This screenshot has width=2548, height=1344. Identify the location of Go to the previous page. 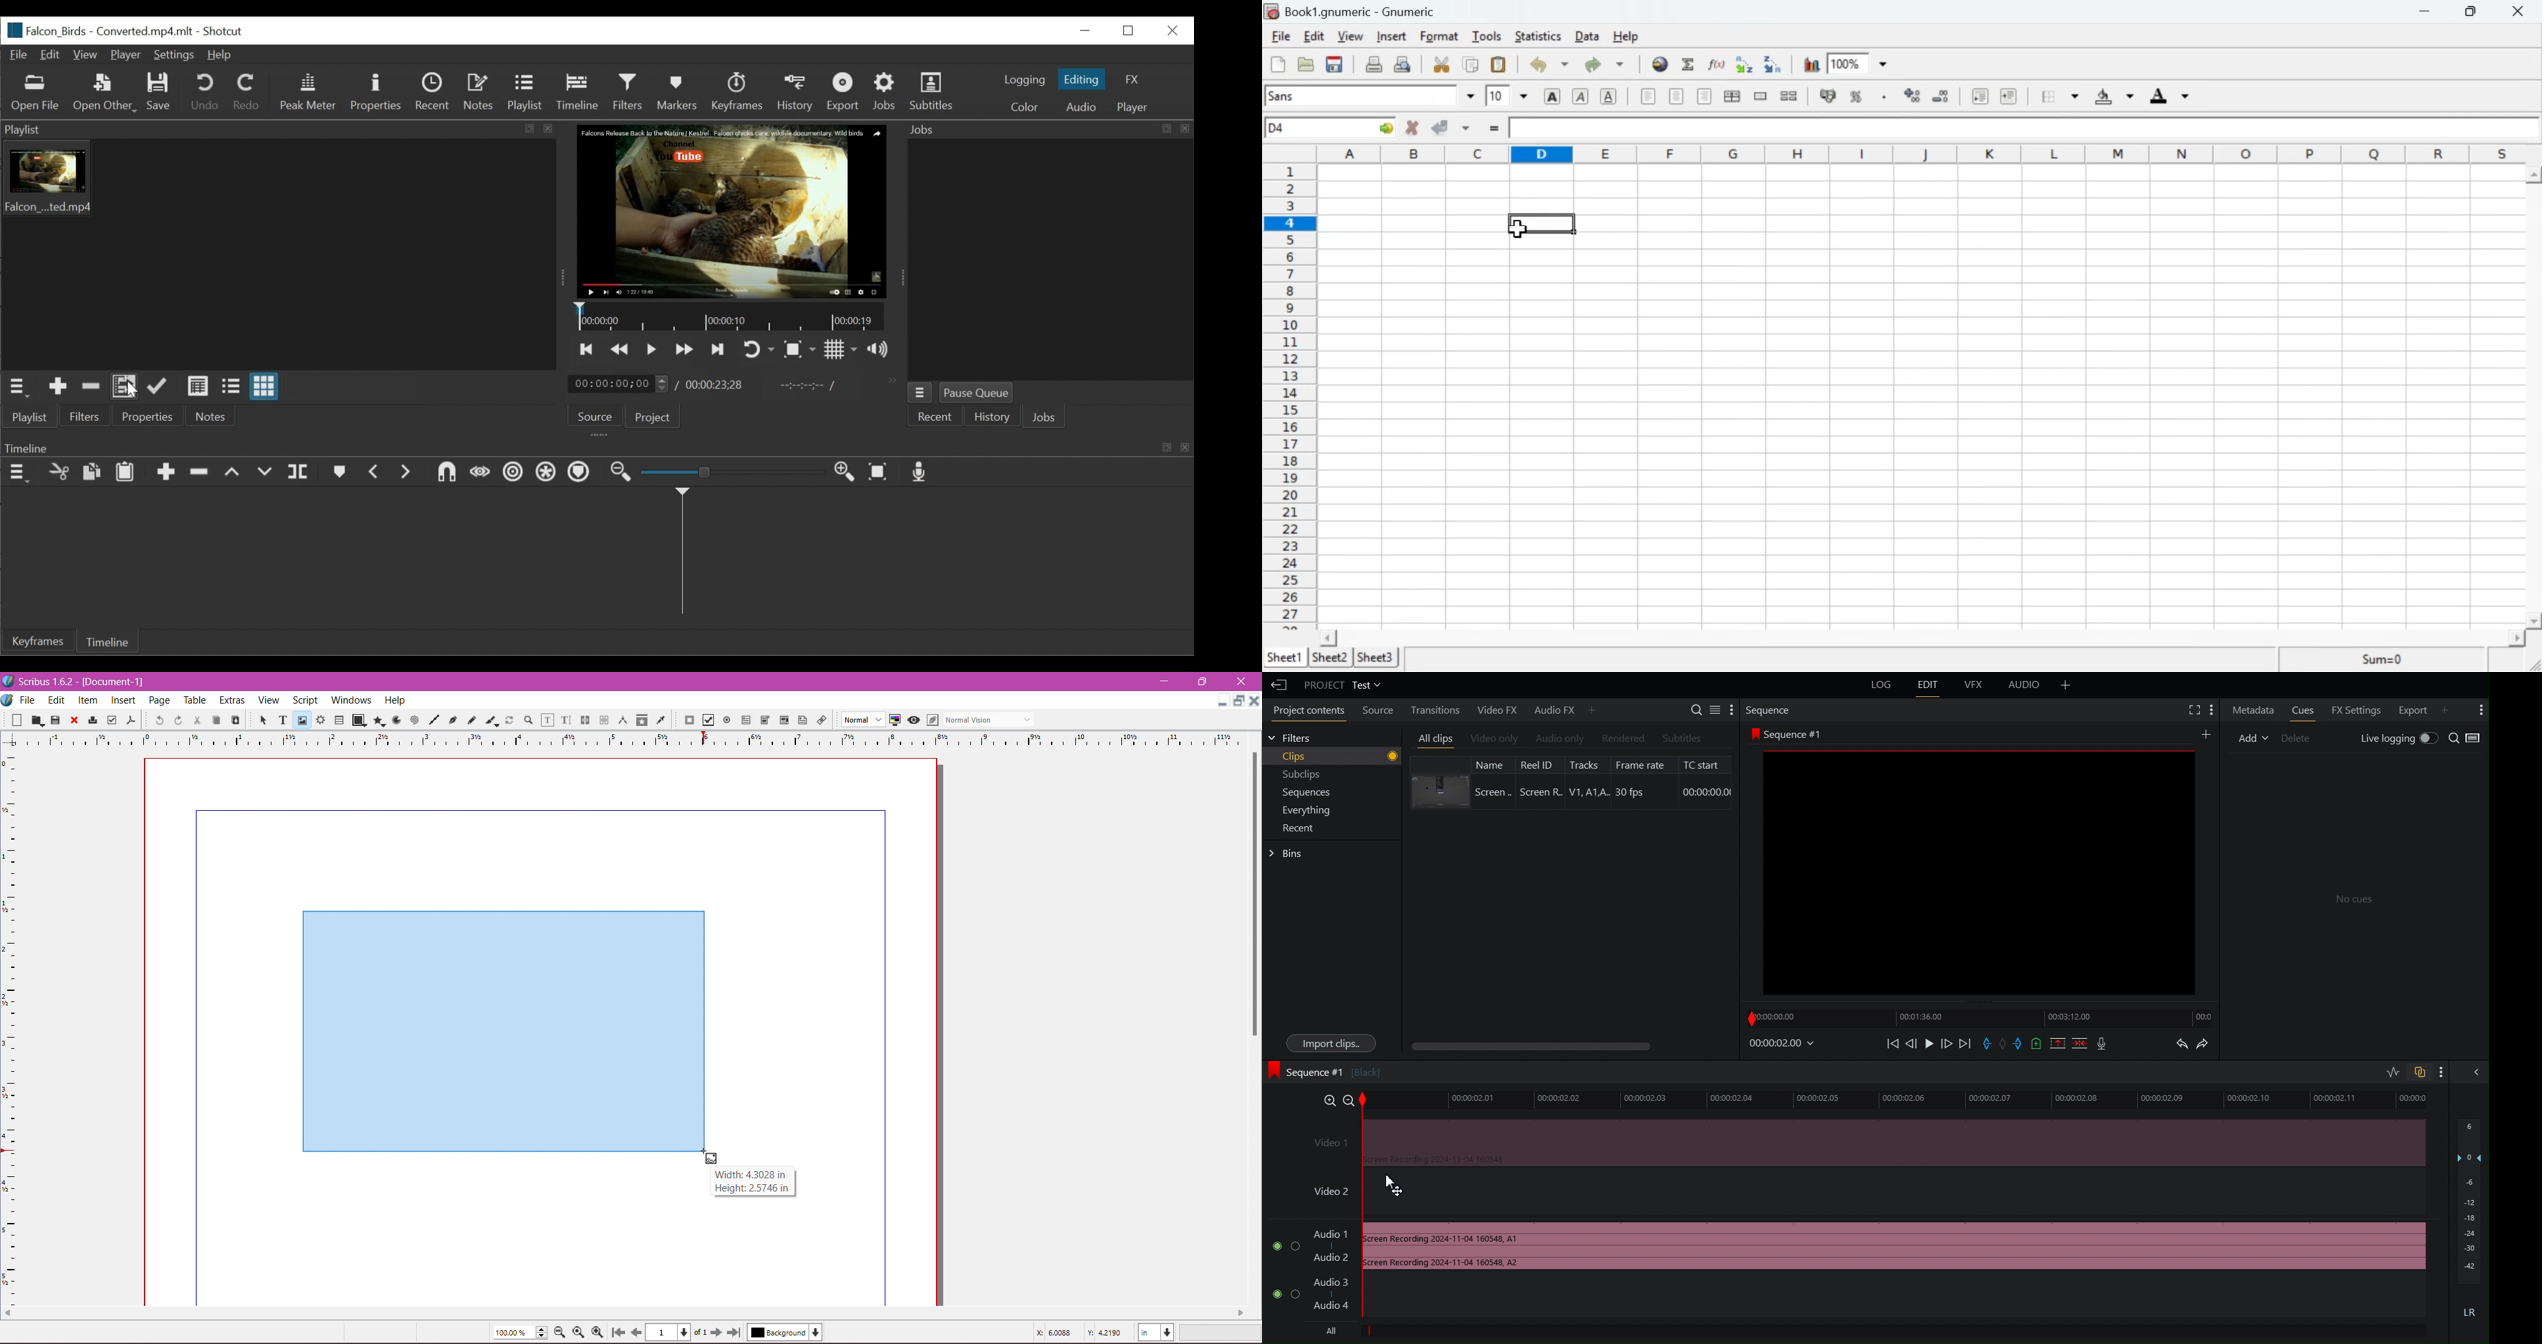
(636, 1332).